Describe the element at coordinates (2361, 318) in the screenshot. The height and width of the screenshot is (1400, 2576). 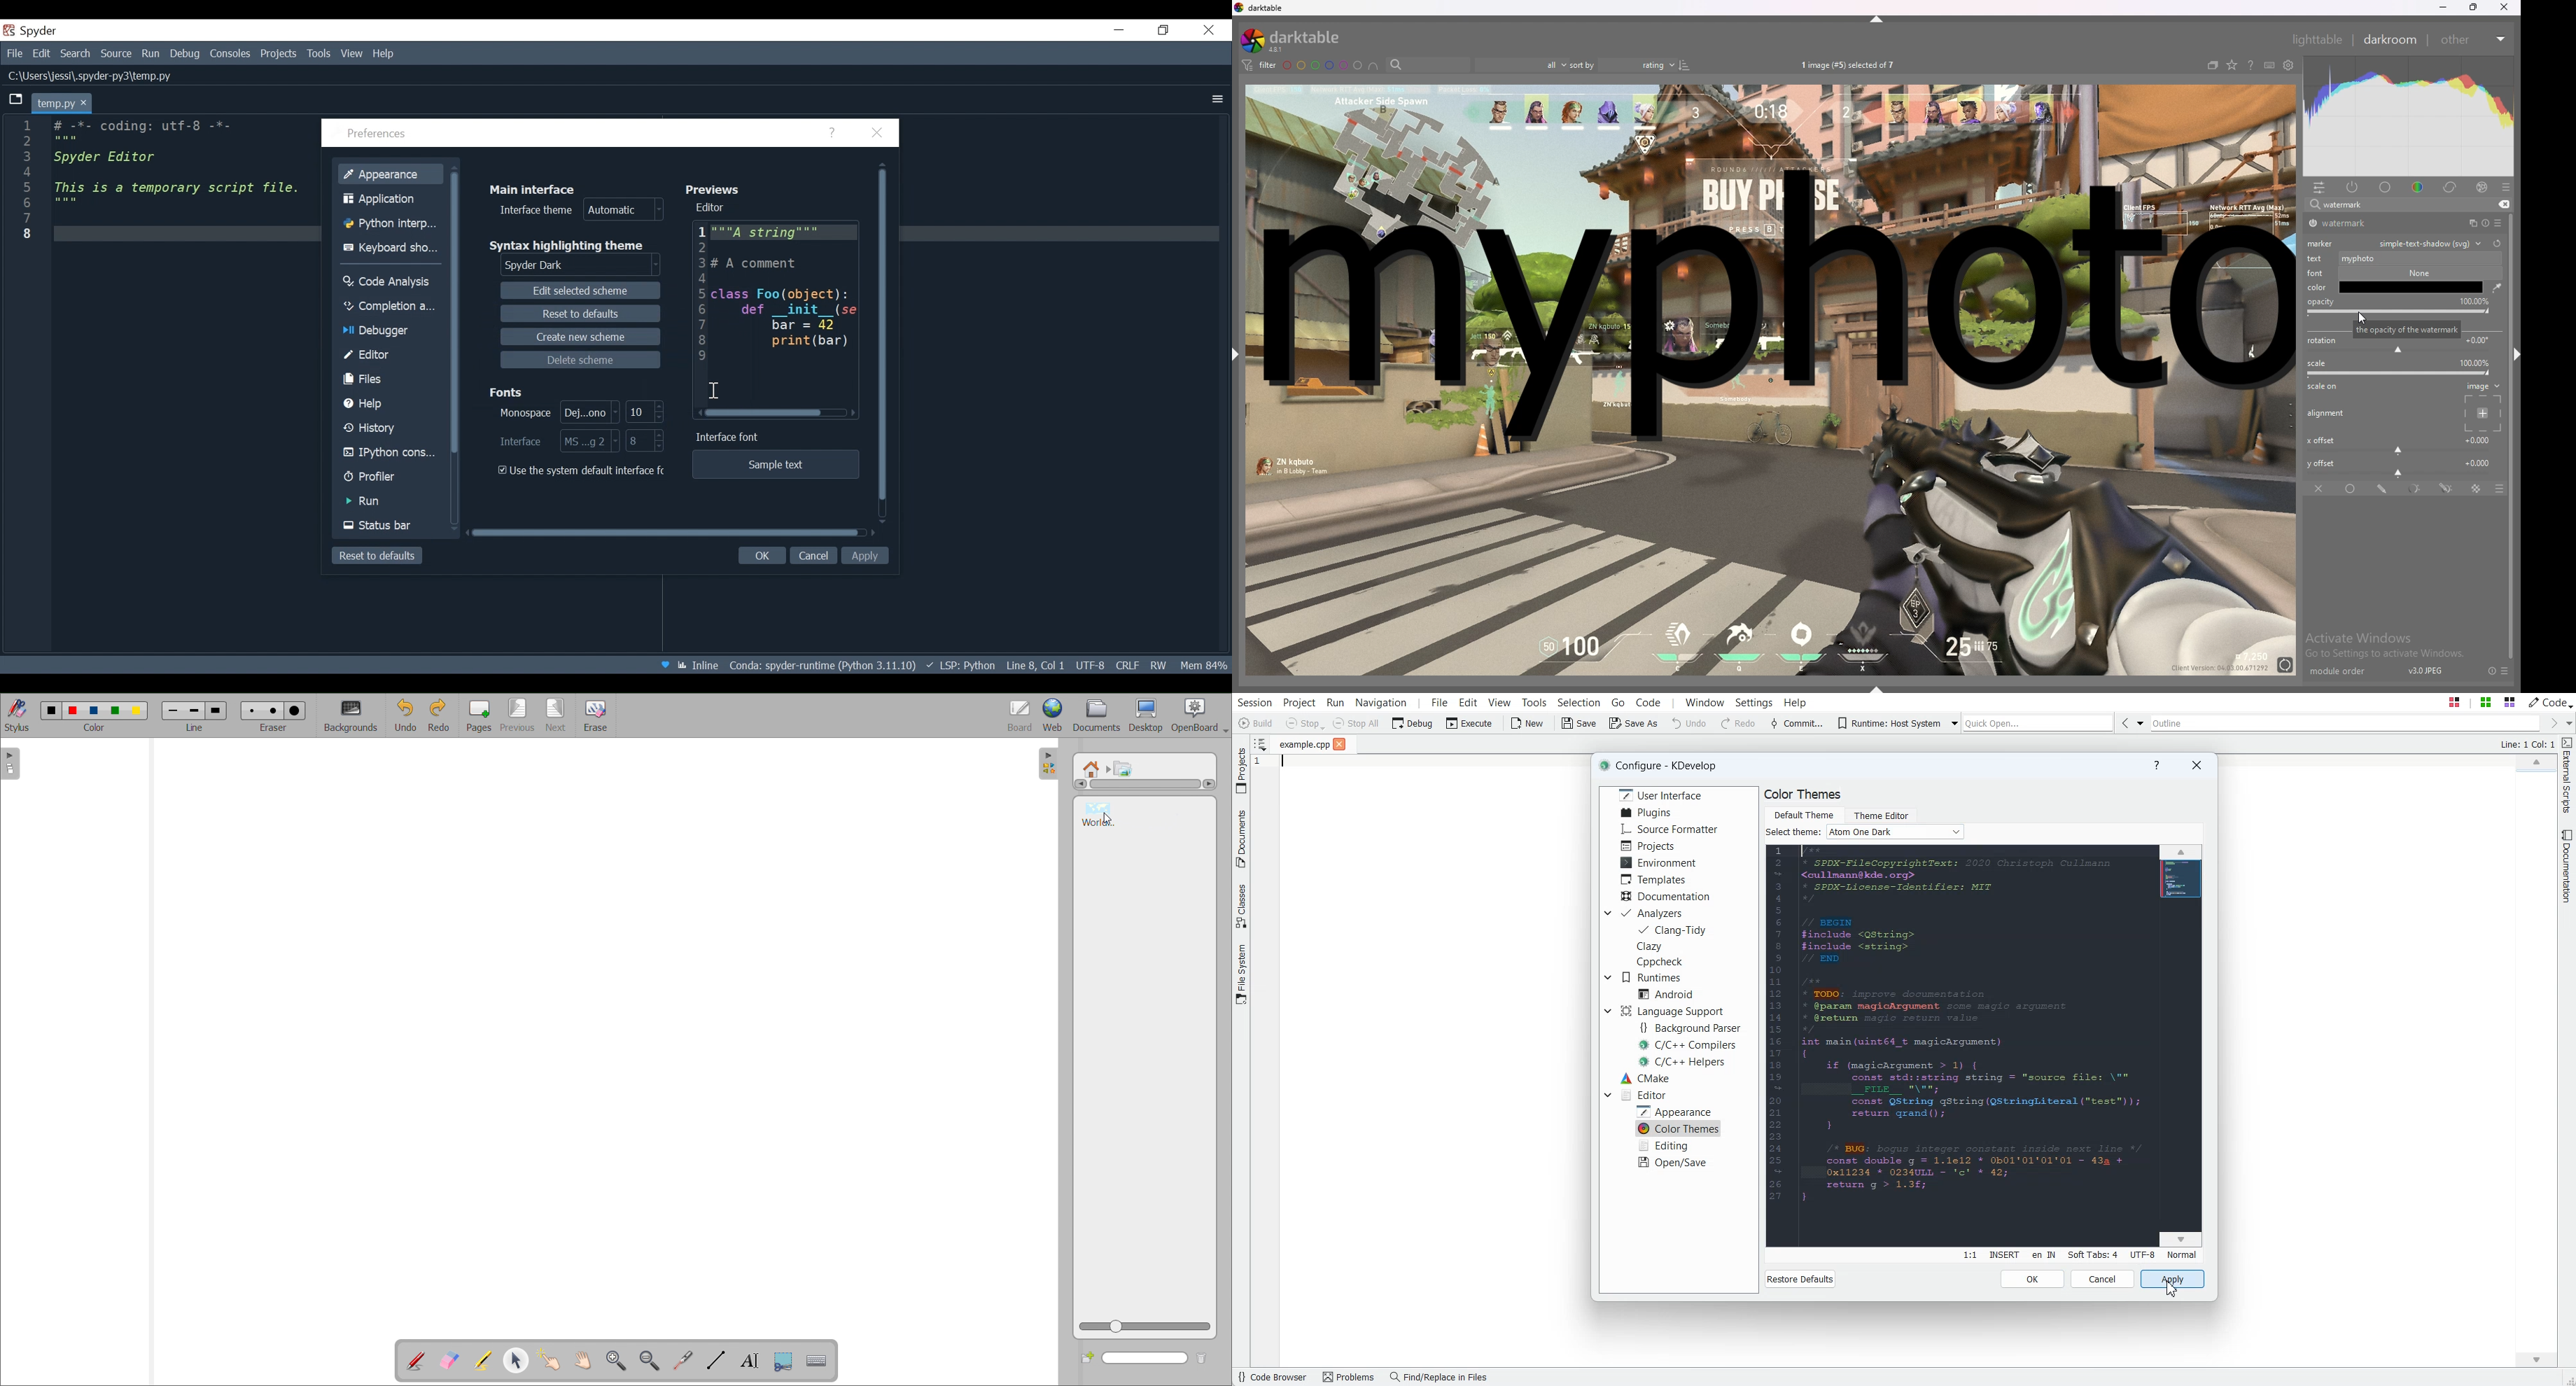
I see `cursor` at that location.